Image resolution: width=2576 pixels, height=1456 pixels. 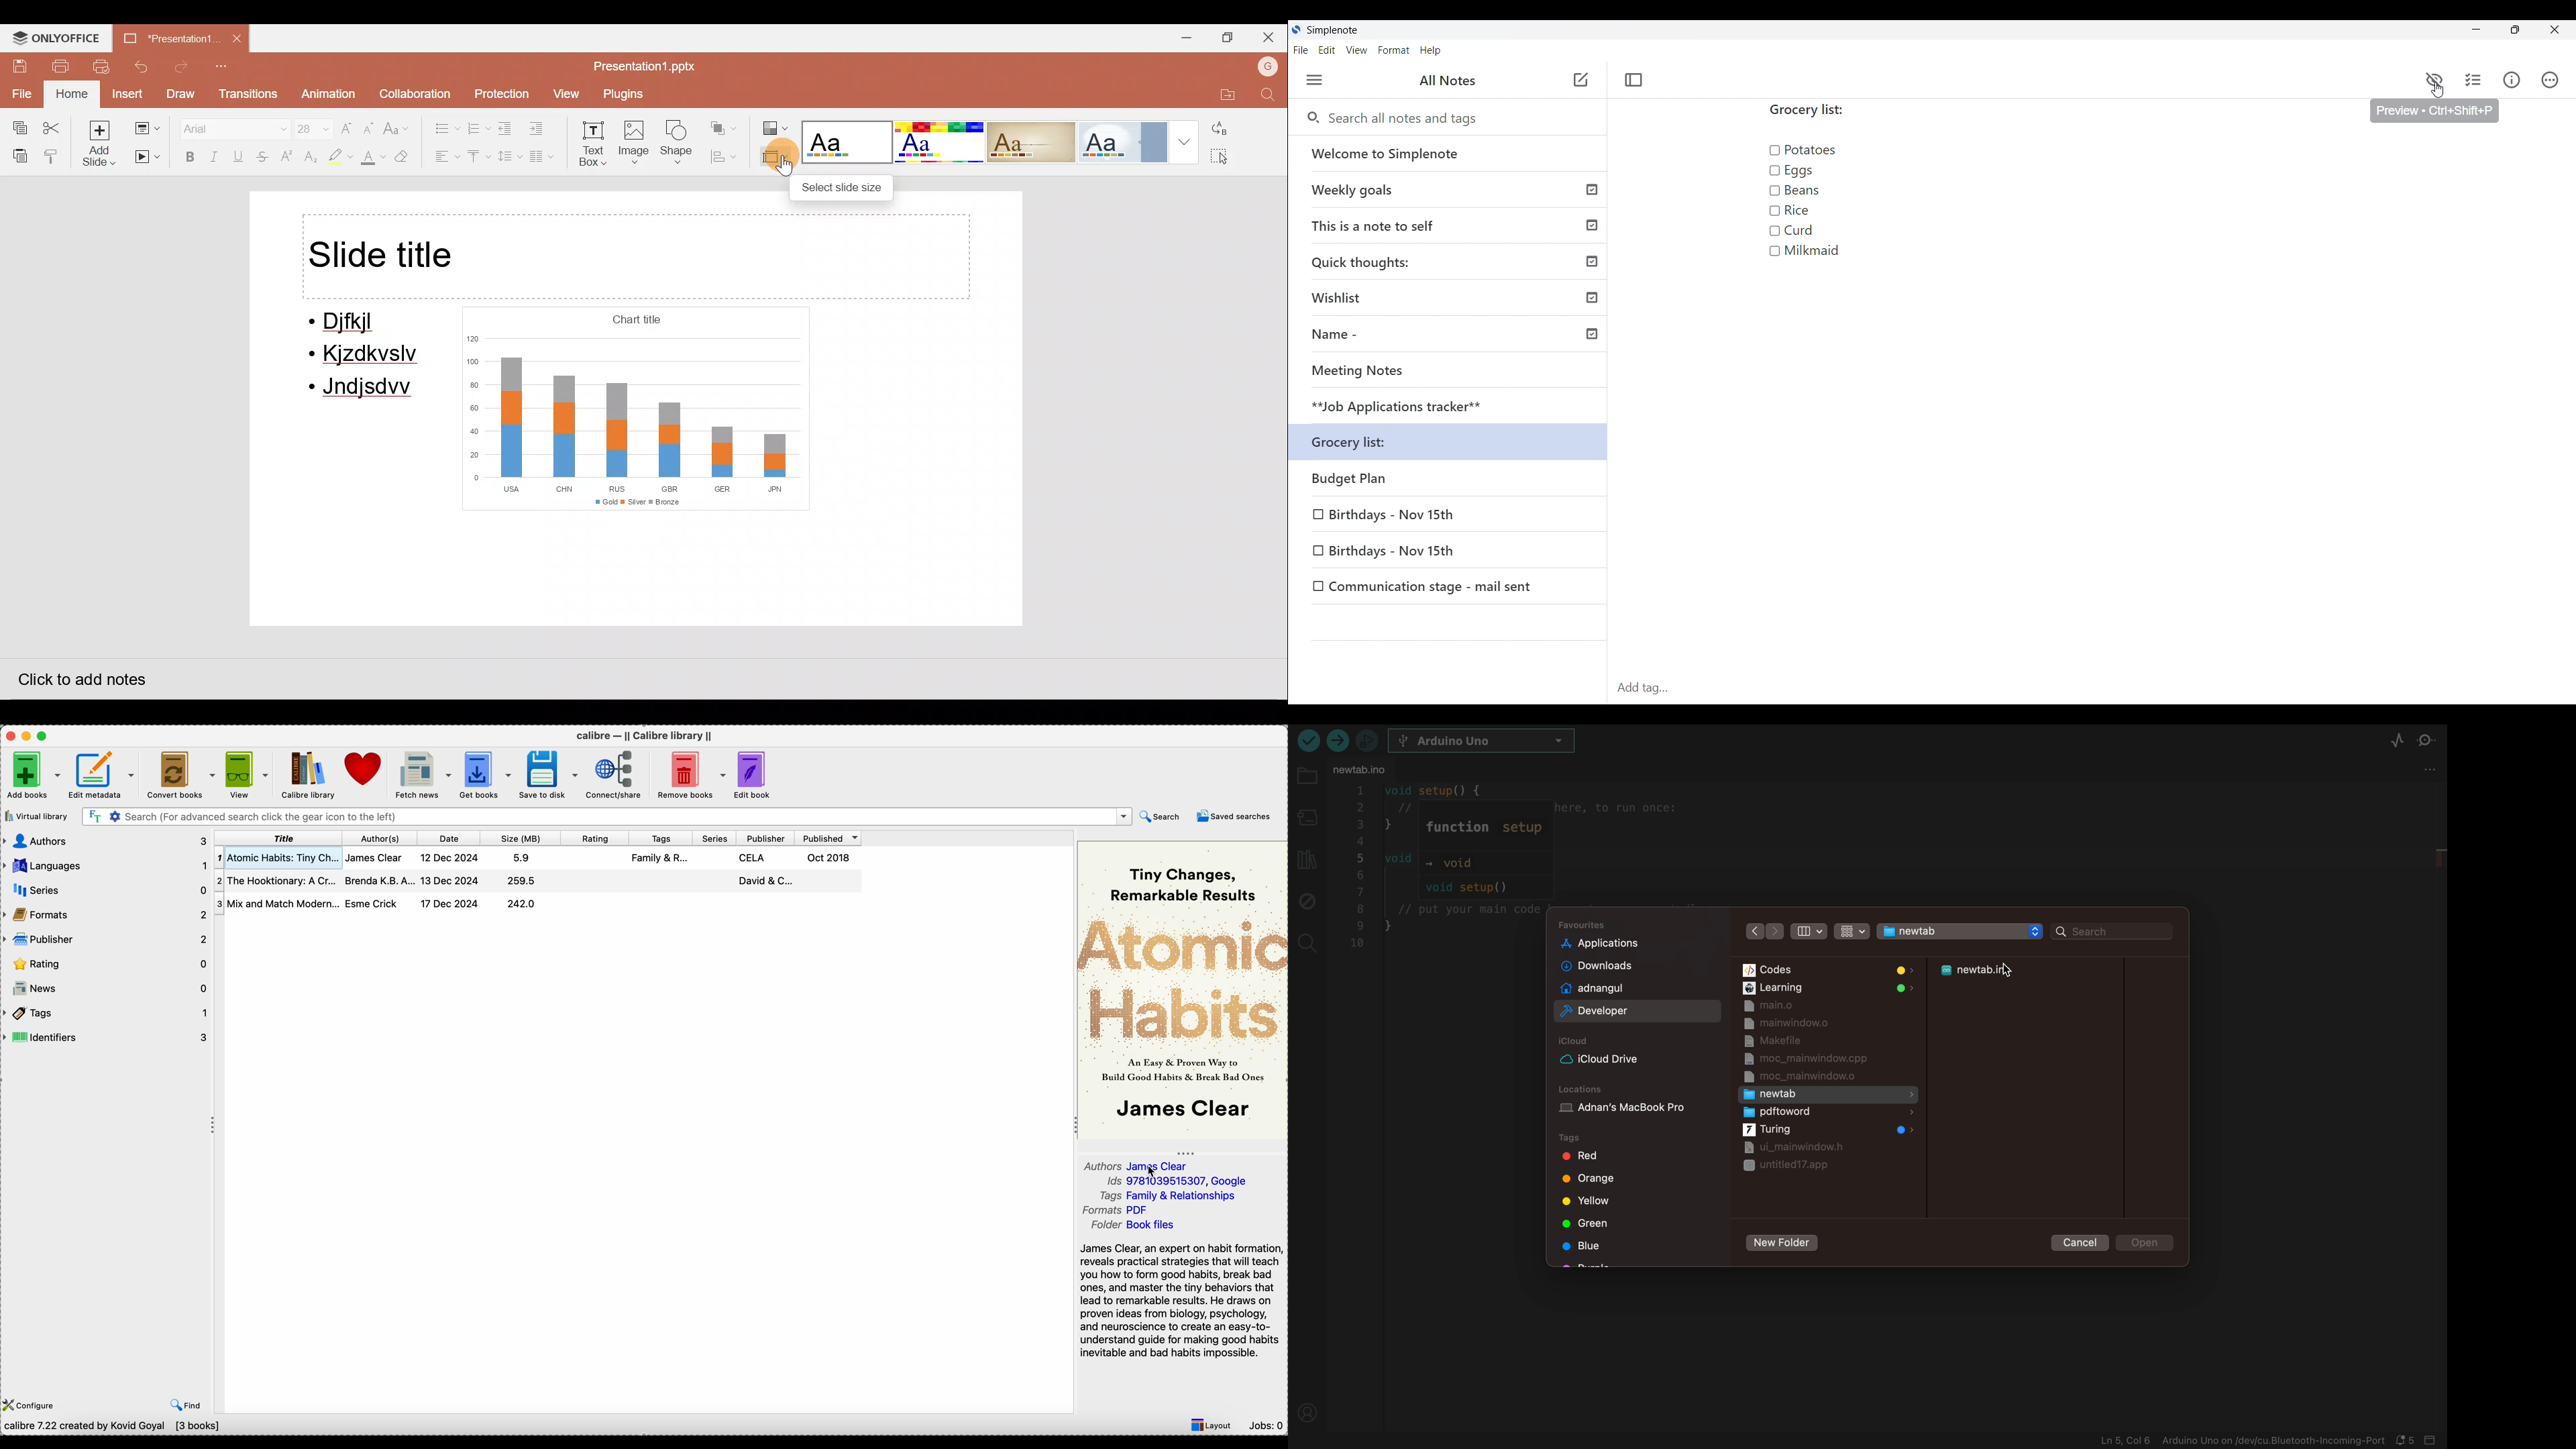 I want to click on published, so click(x=828, y=838).